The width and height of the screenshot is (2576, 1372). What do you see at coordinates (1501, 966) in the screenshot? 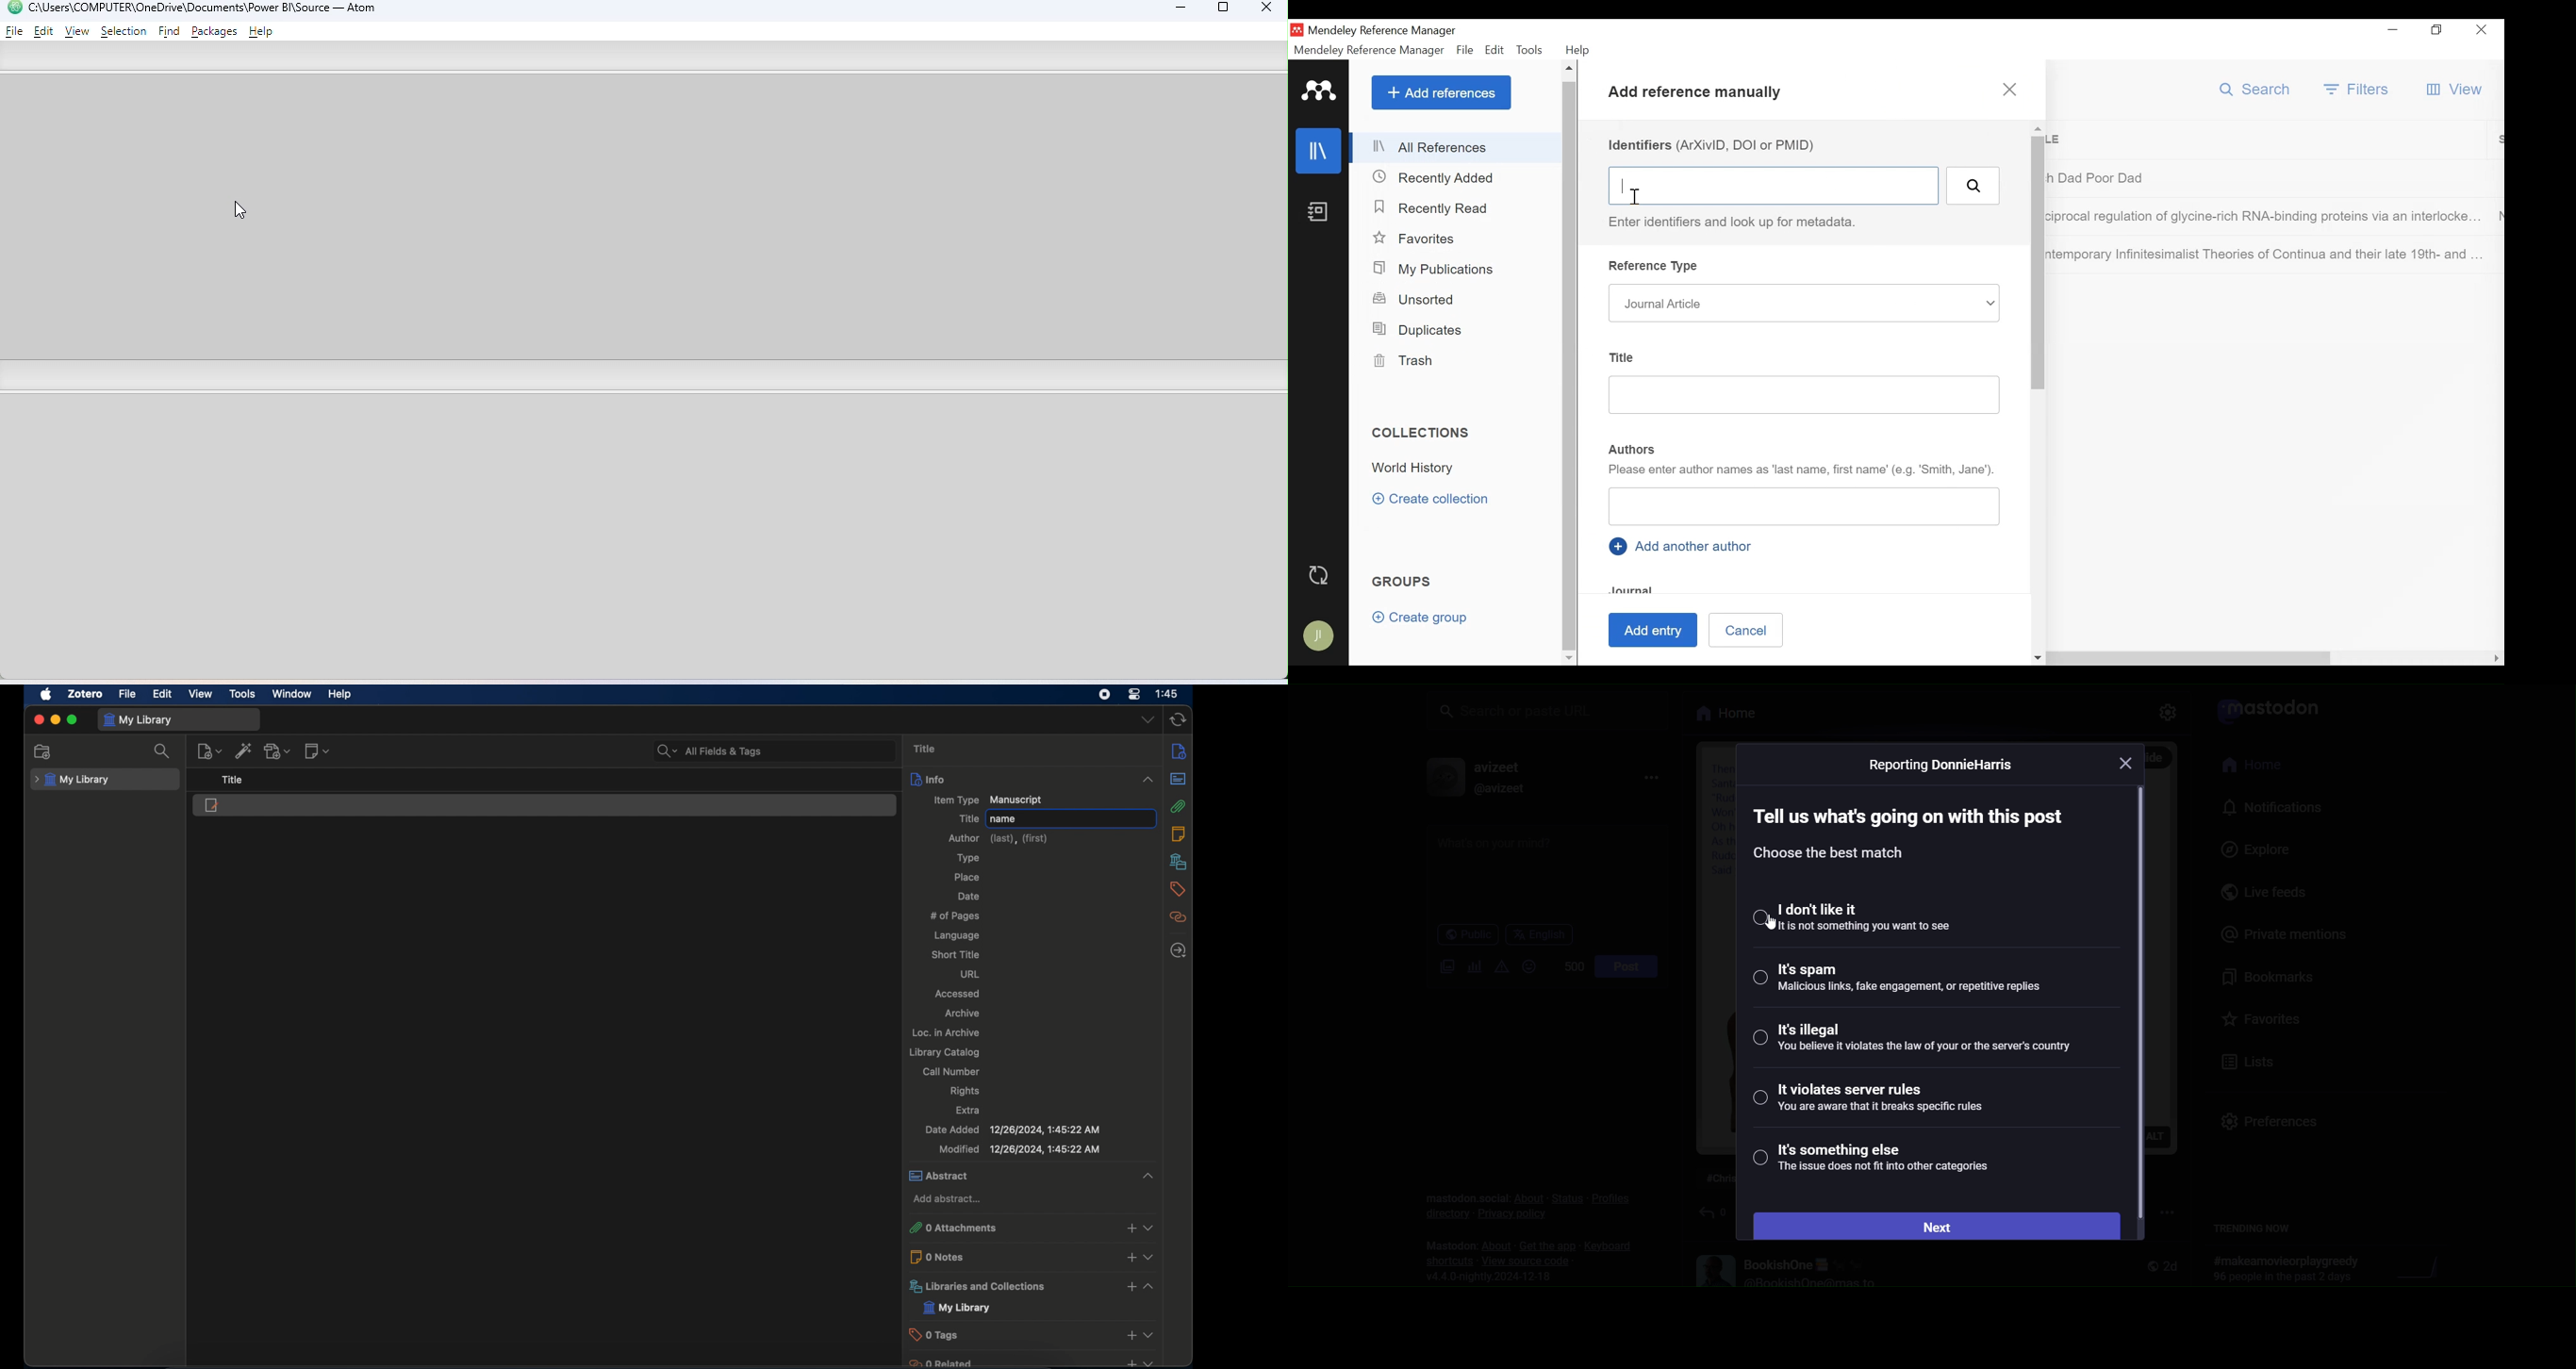
I see `content warning` at bounding box center [1501, 966].